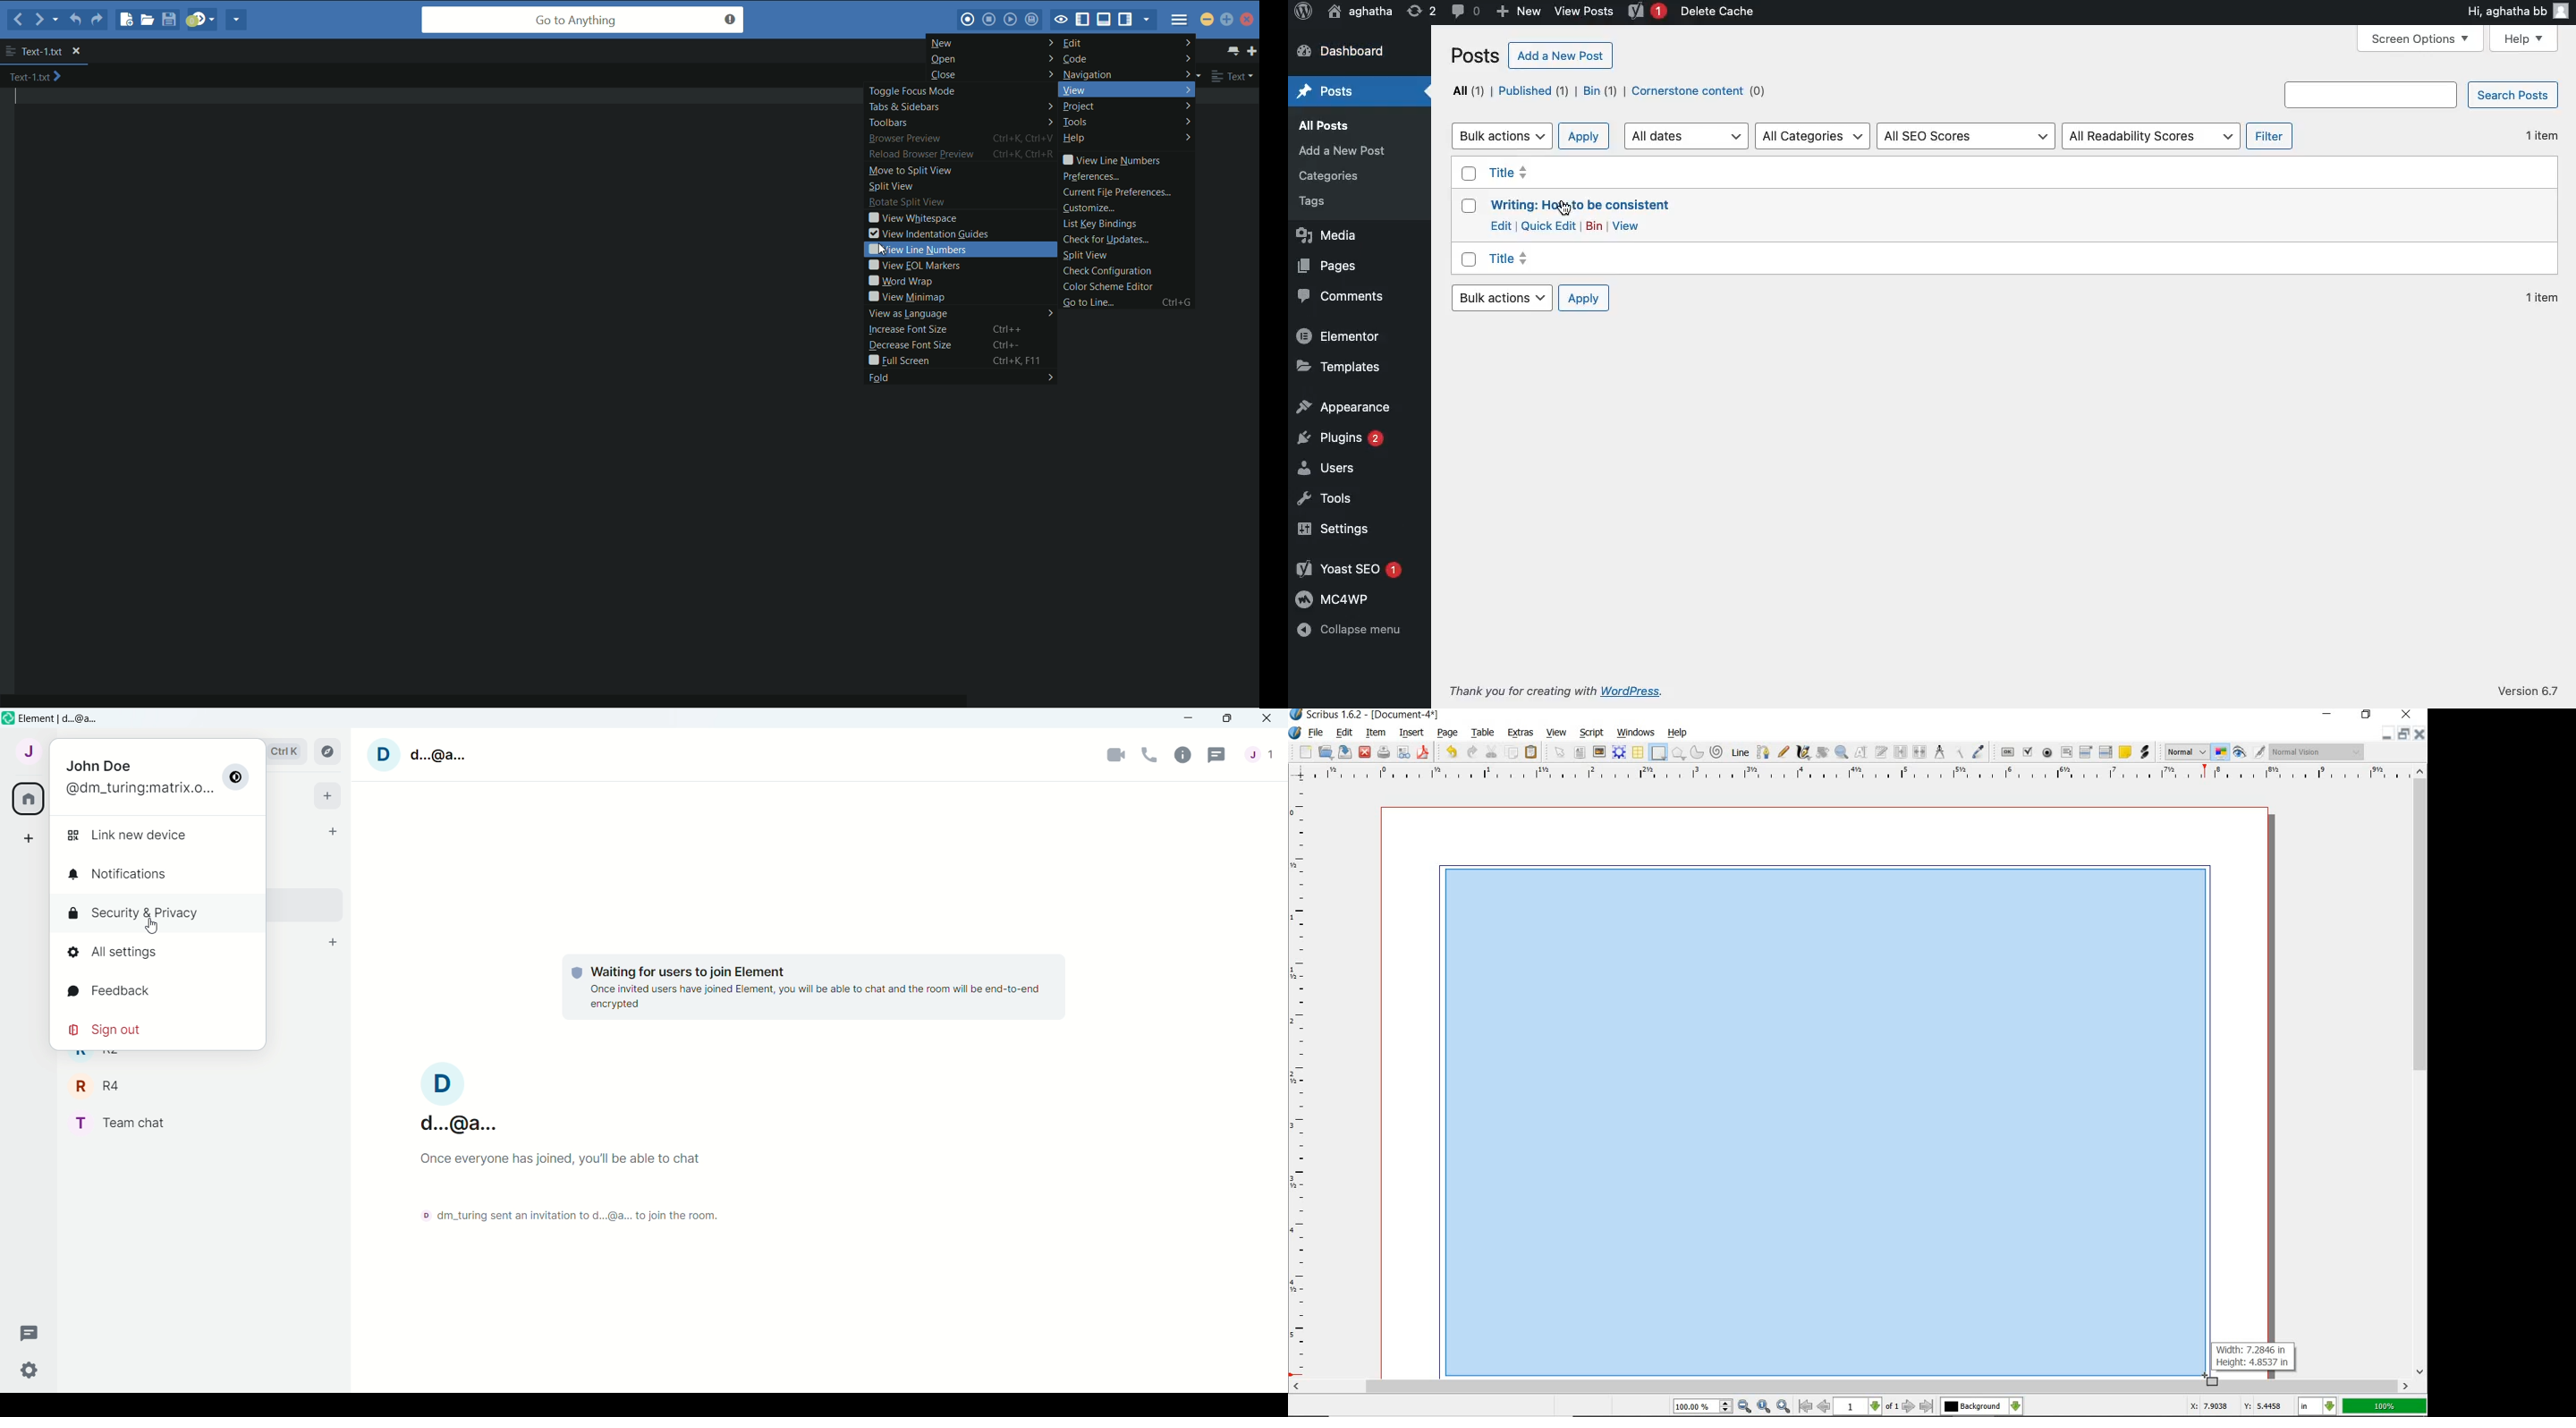 The height and width of the screenshot is (1428, 2576). I want to click on close, so click(2420, 734).